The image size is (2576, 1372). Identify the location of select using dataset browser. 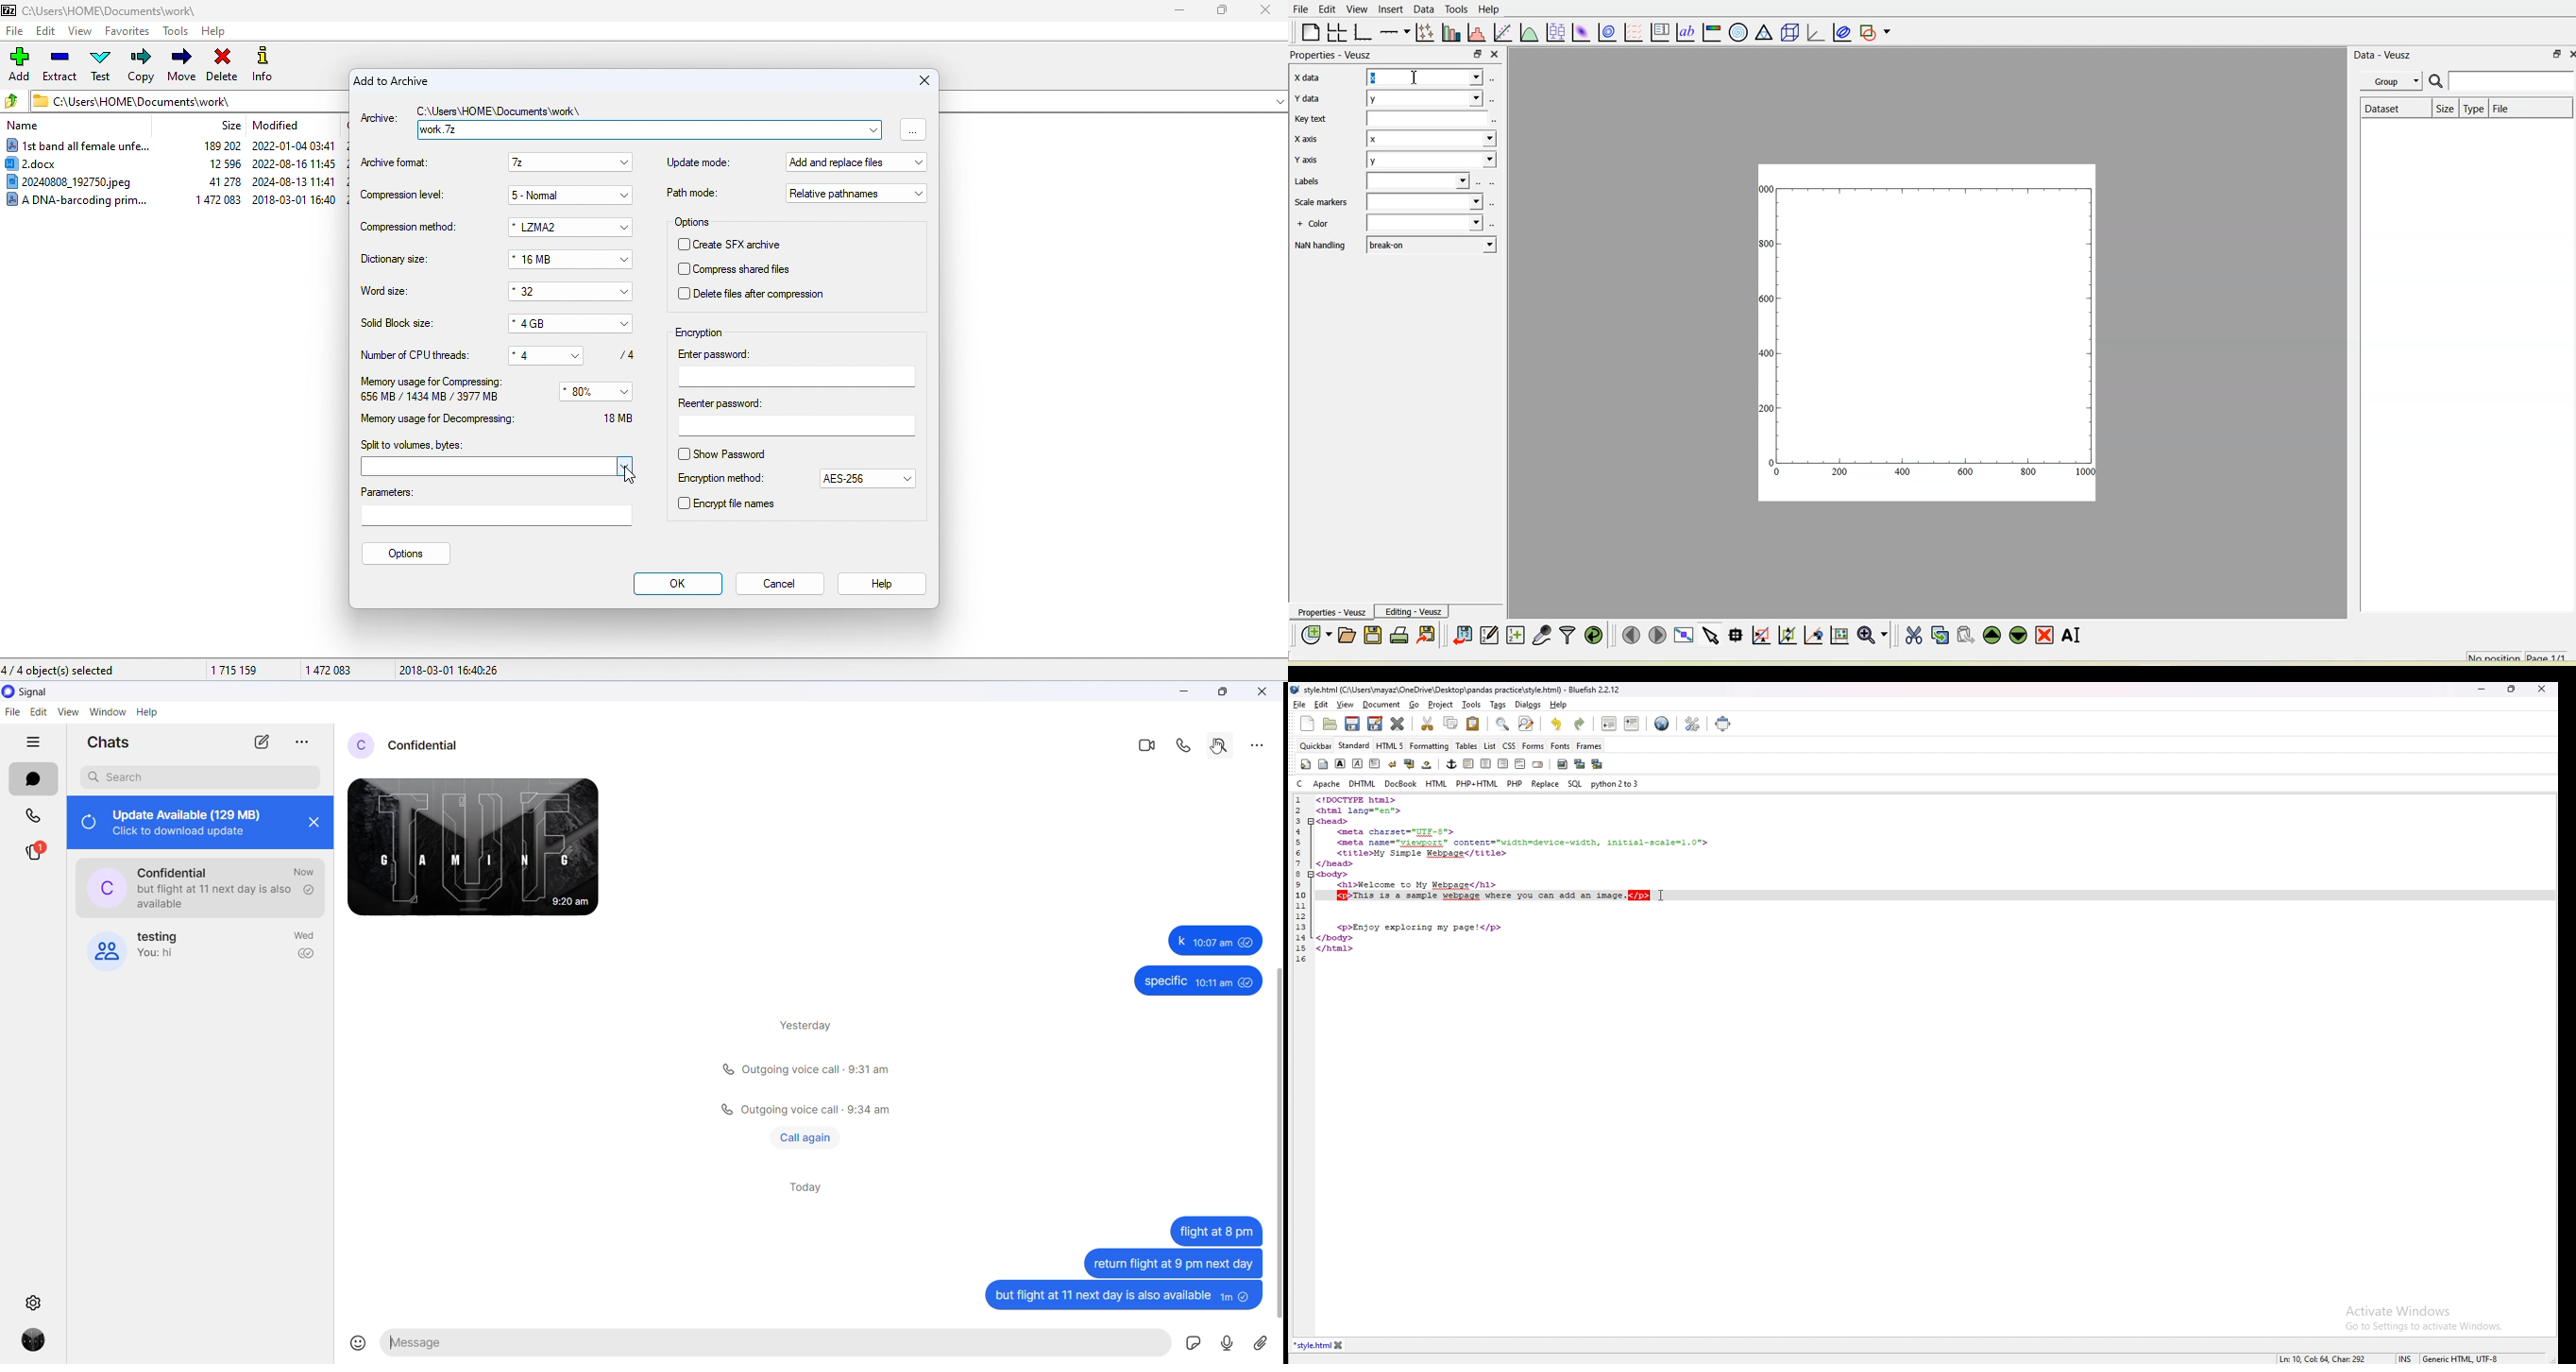
(1495, 120).